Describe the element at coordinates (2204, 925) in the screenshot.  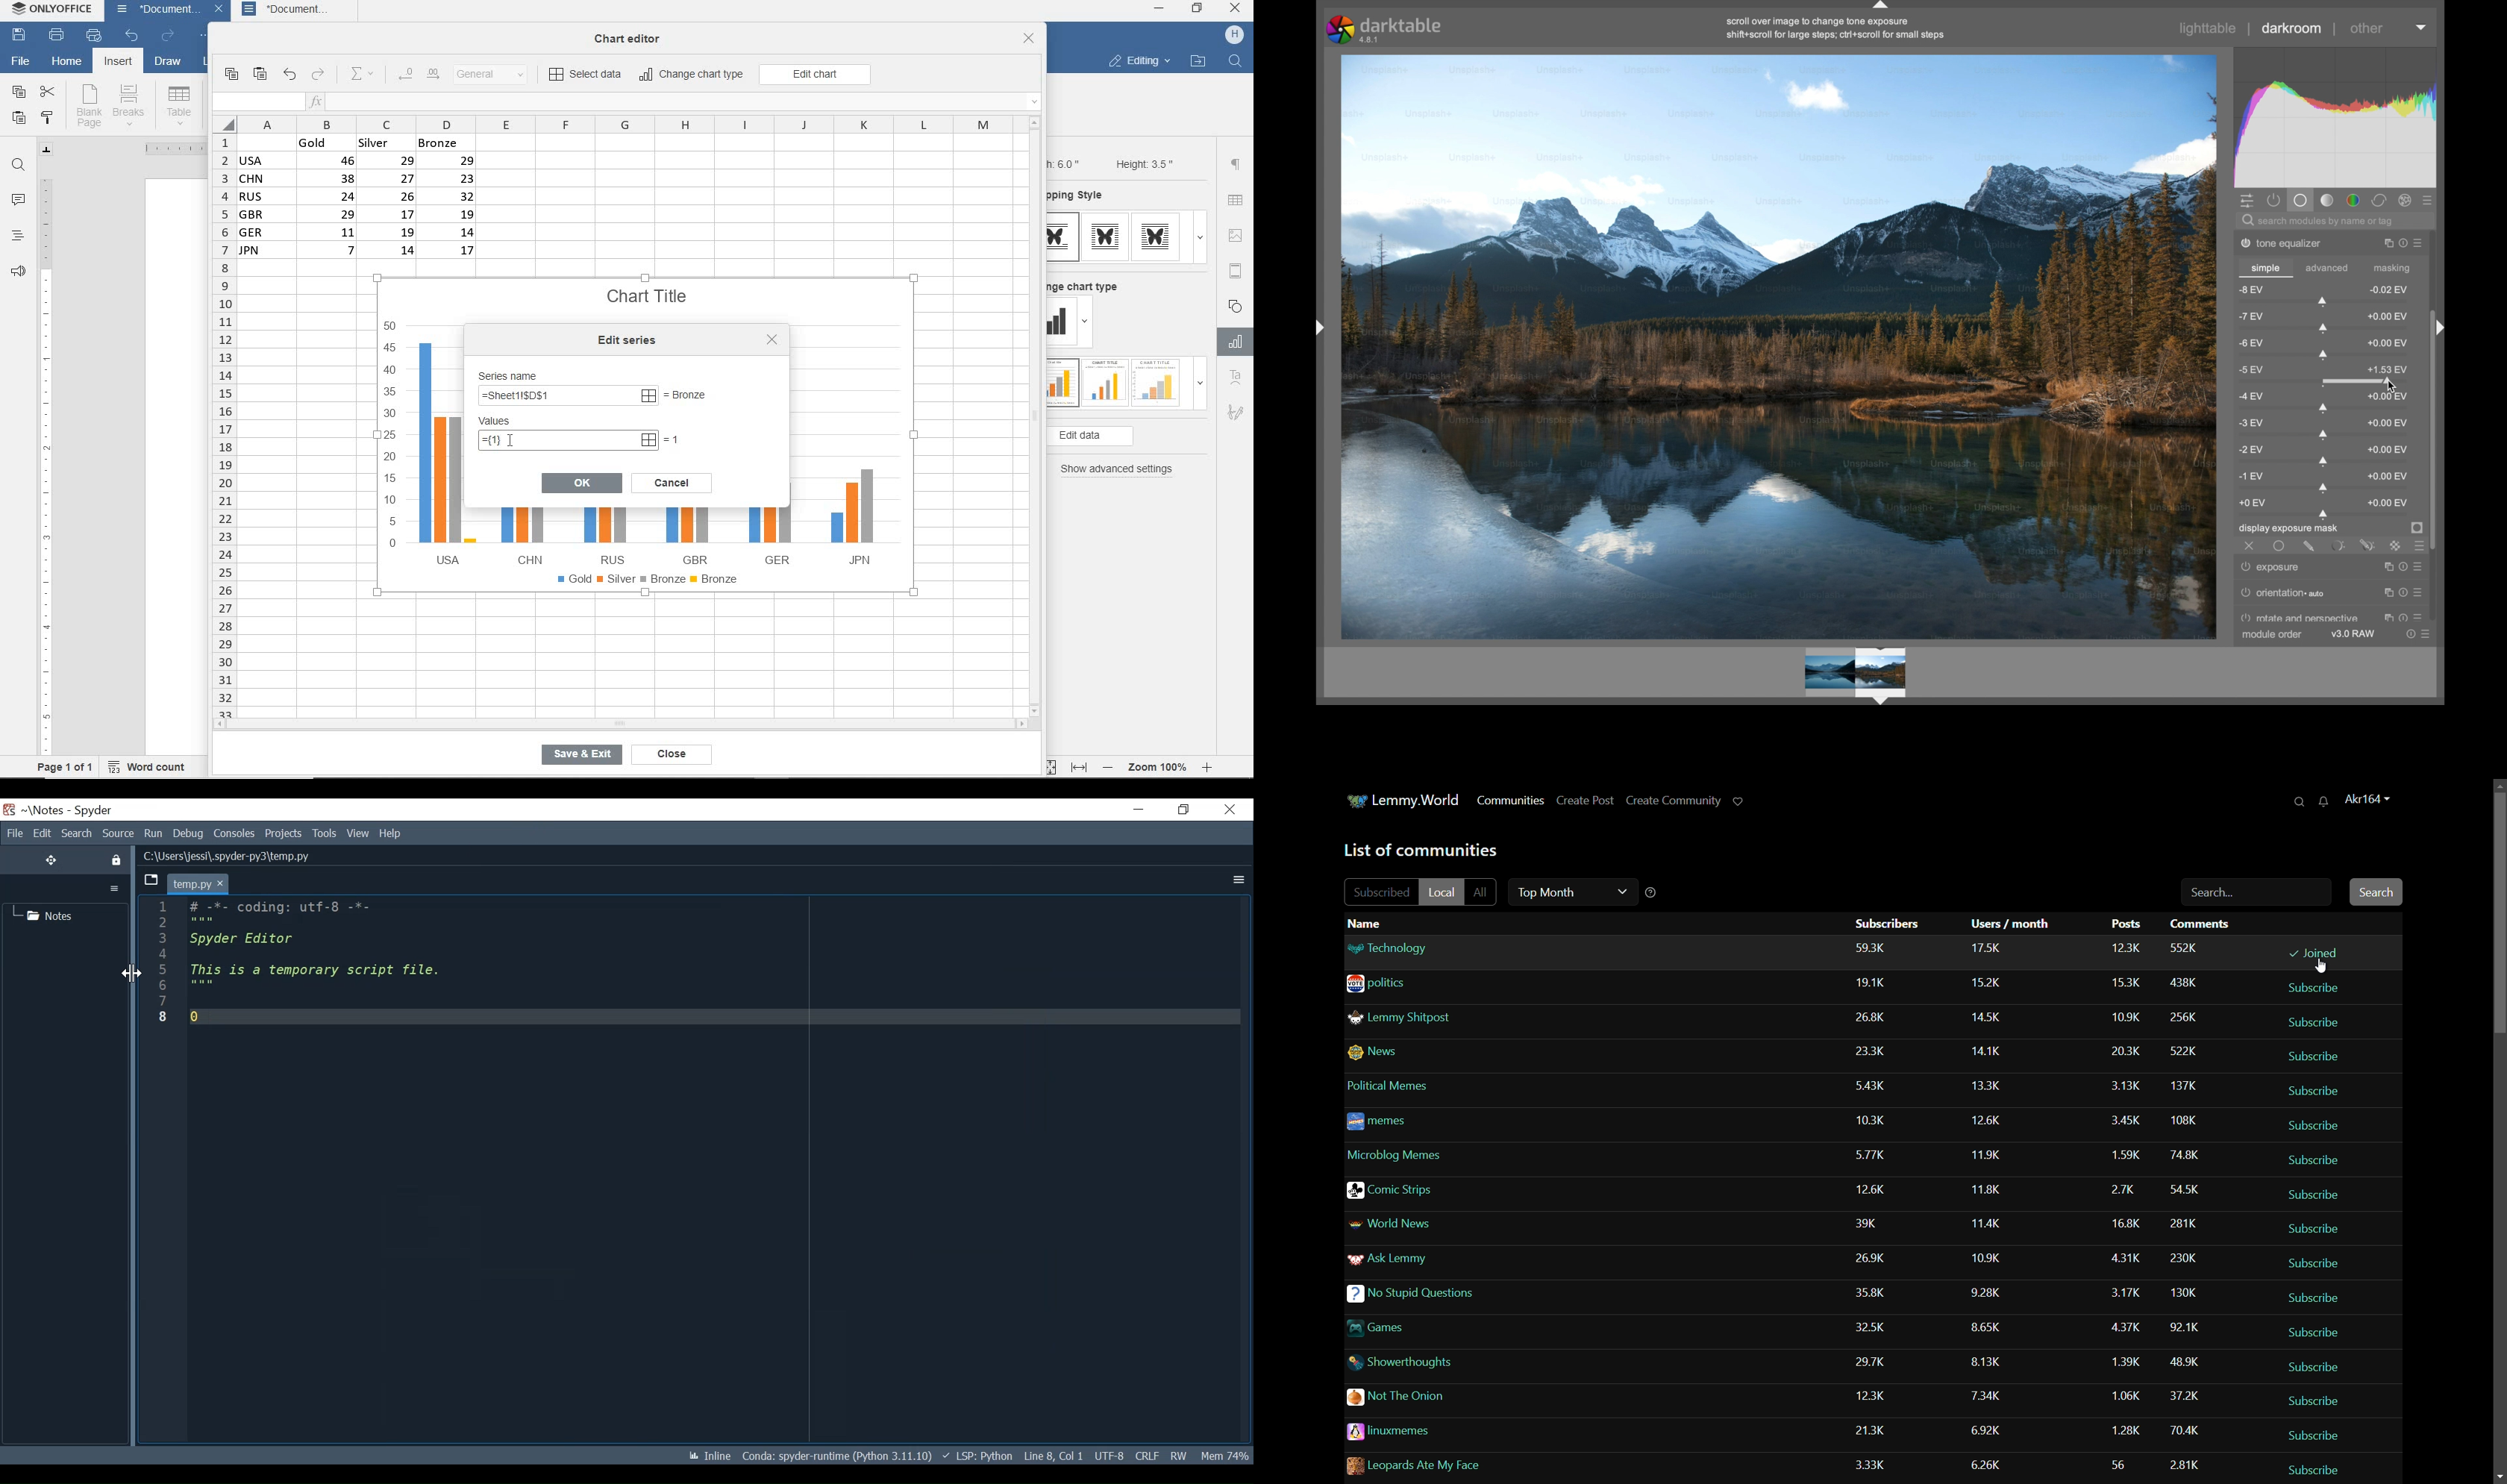
I see `comments` at that location.